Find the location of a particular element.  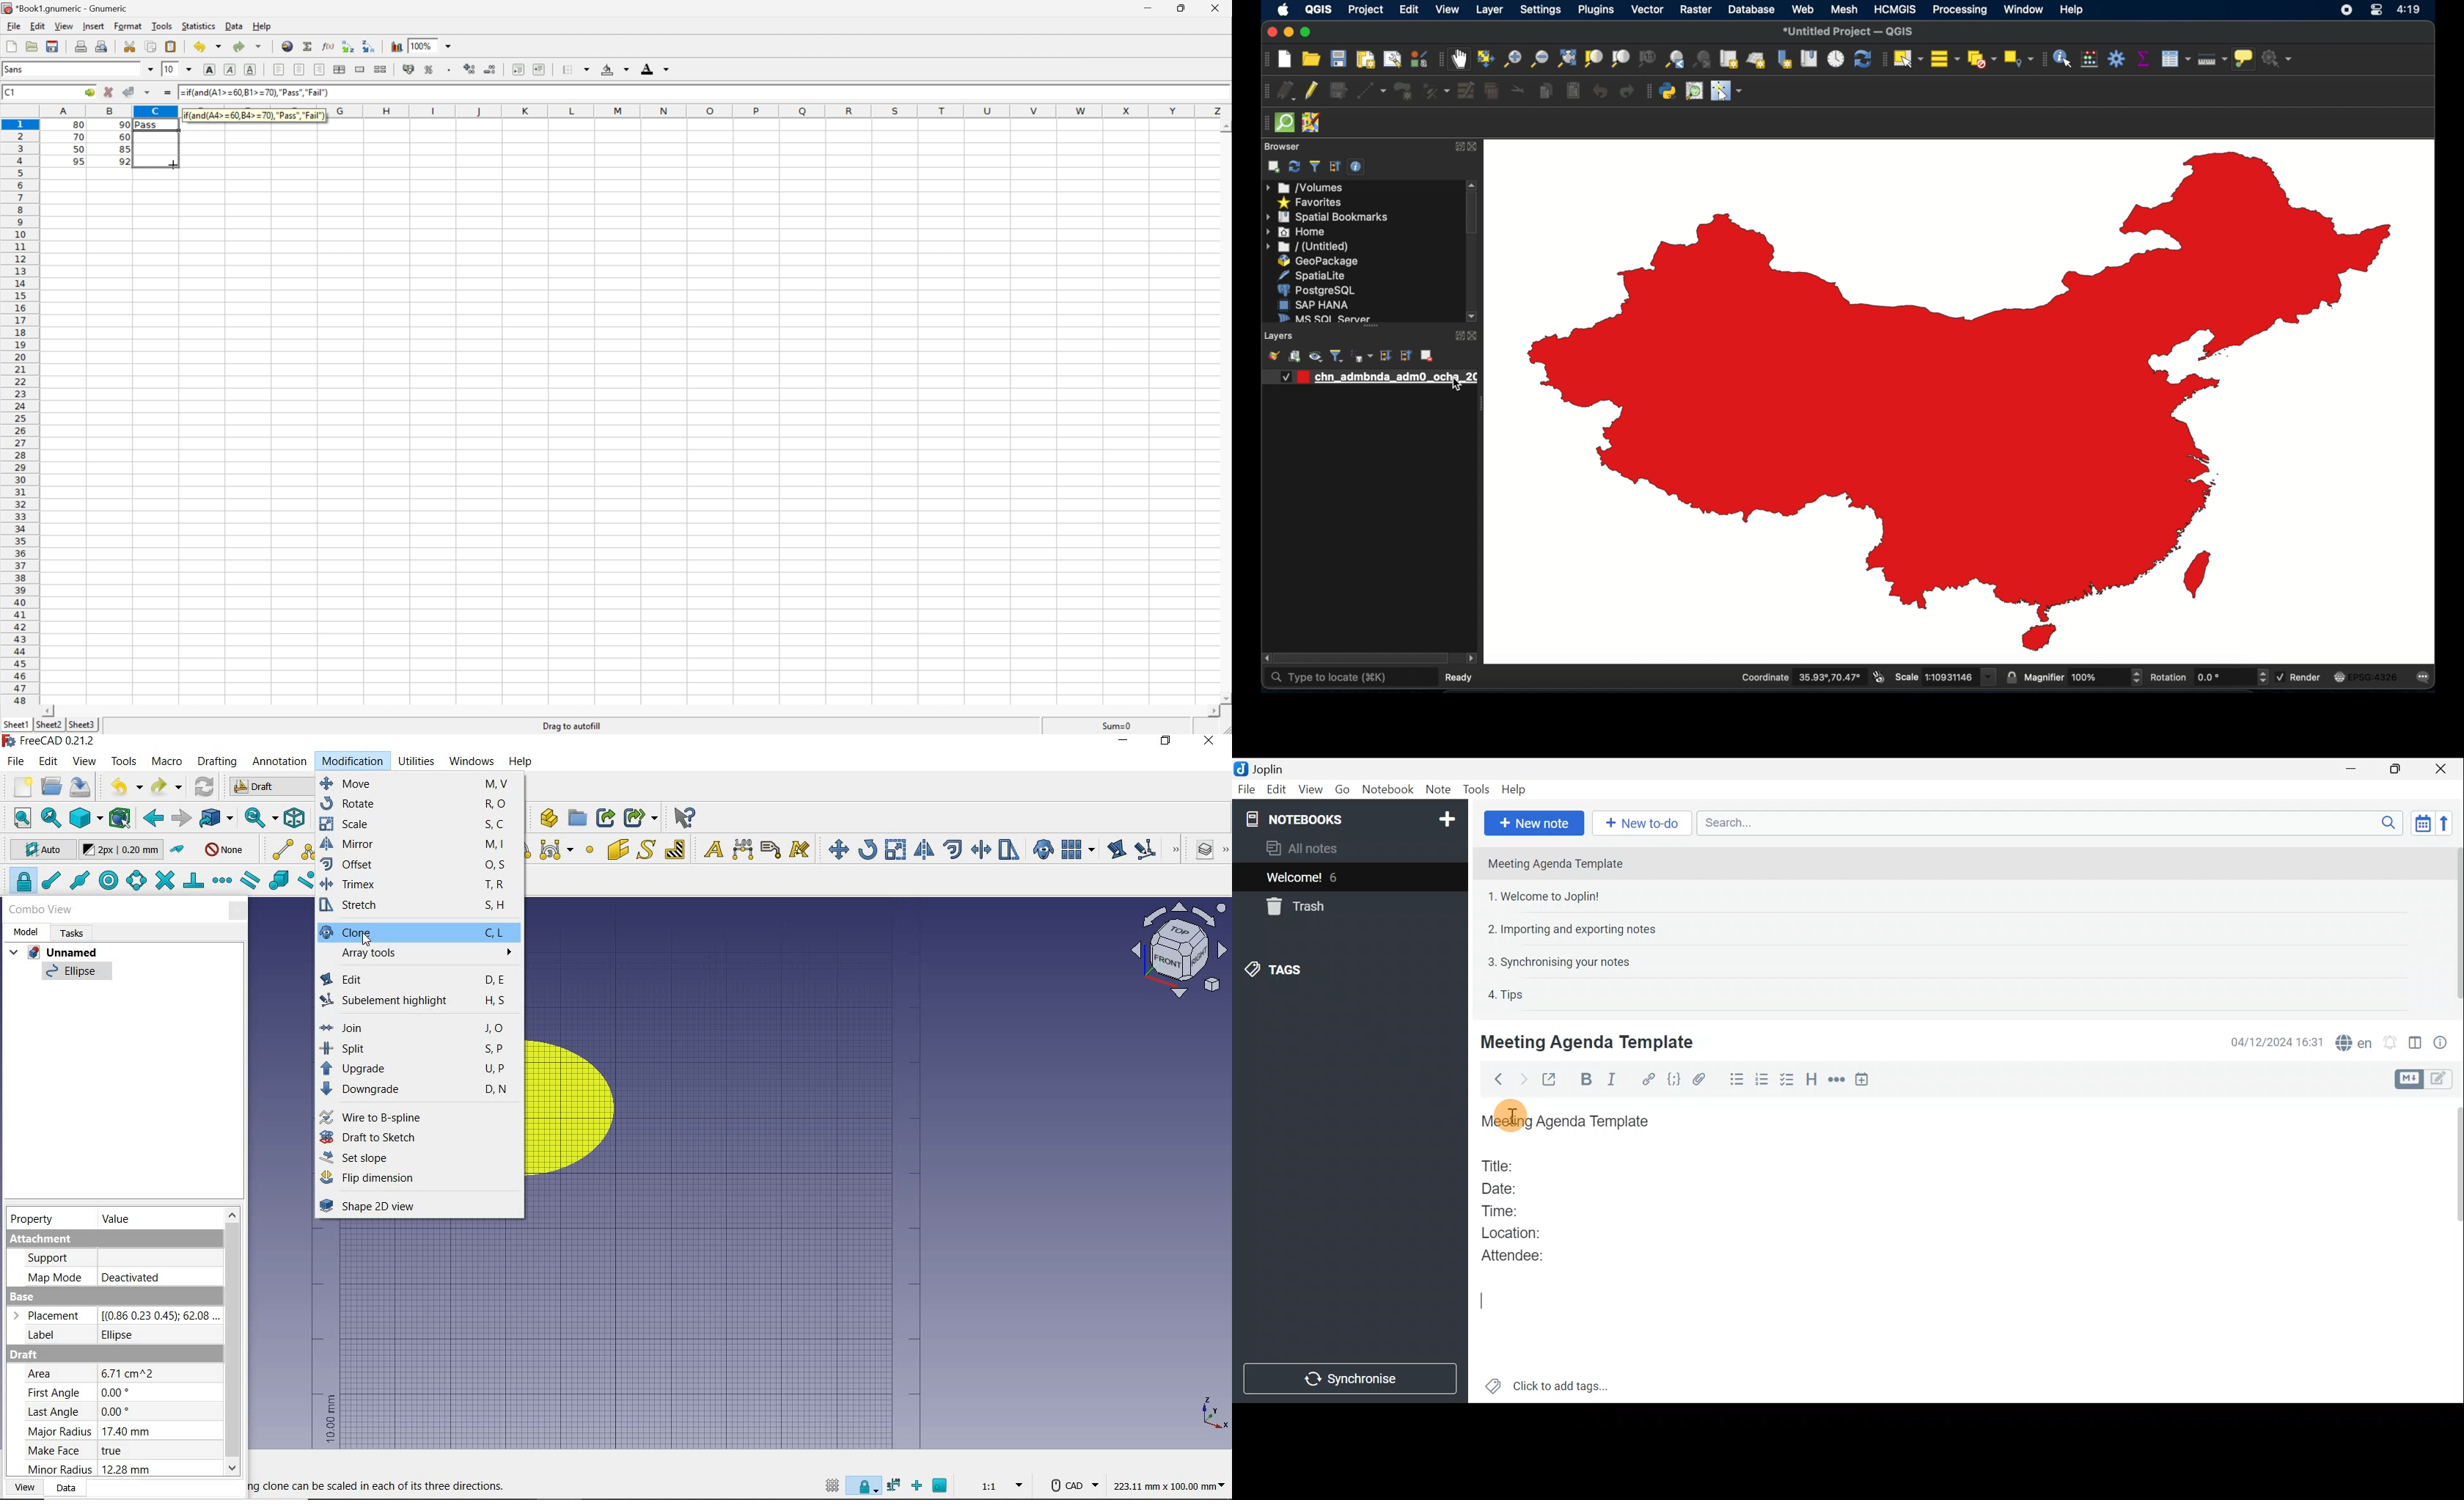

pan map to selection is located at coordinates (1484, 57).